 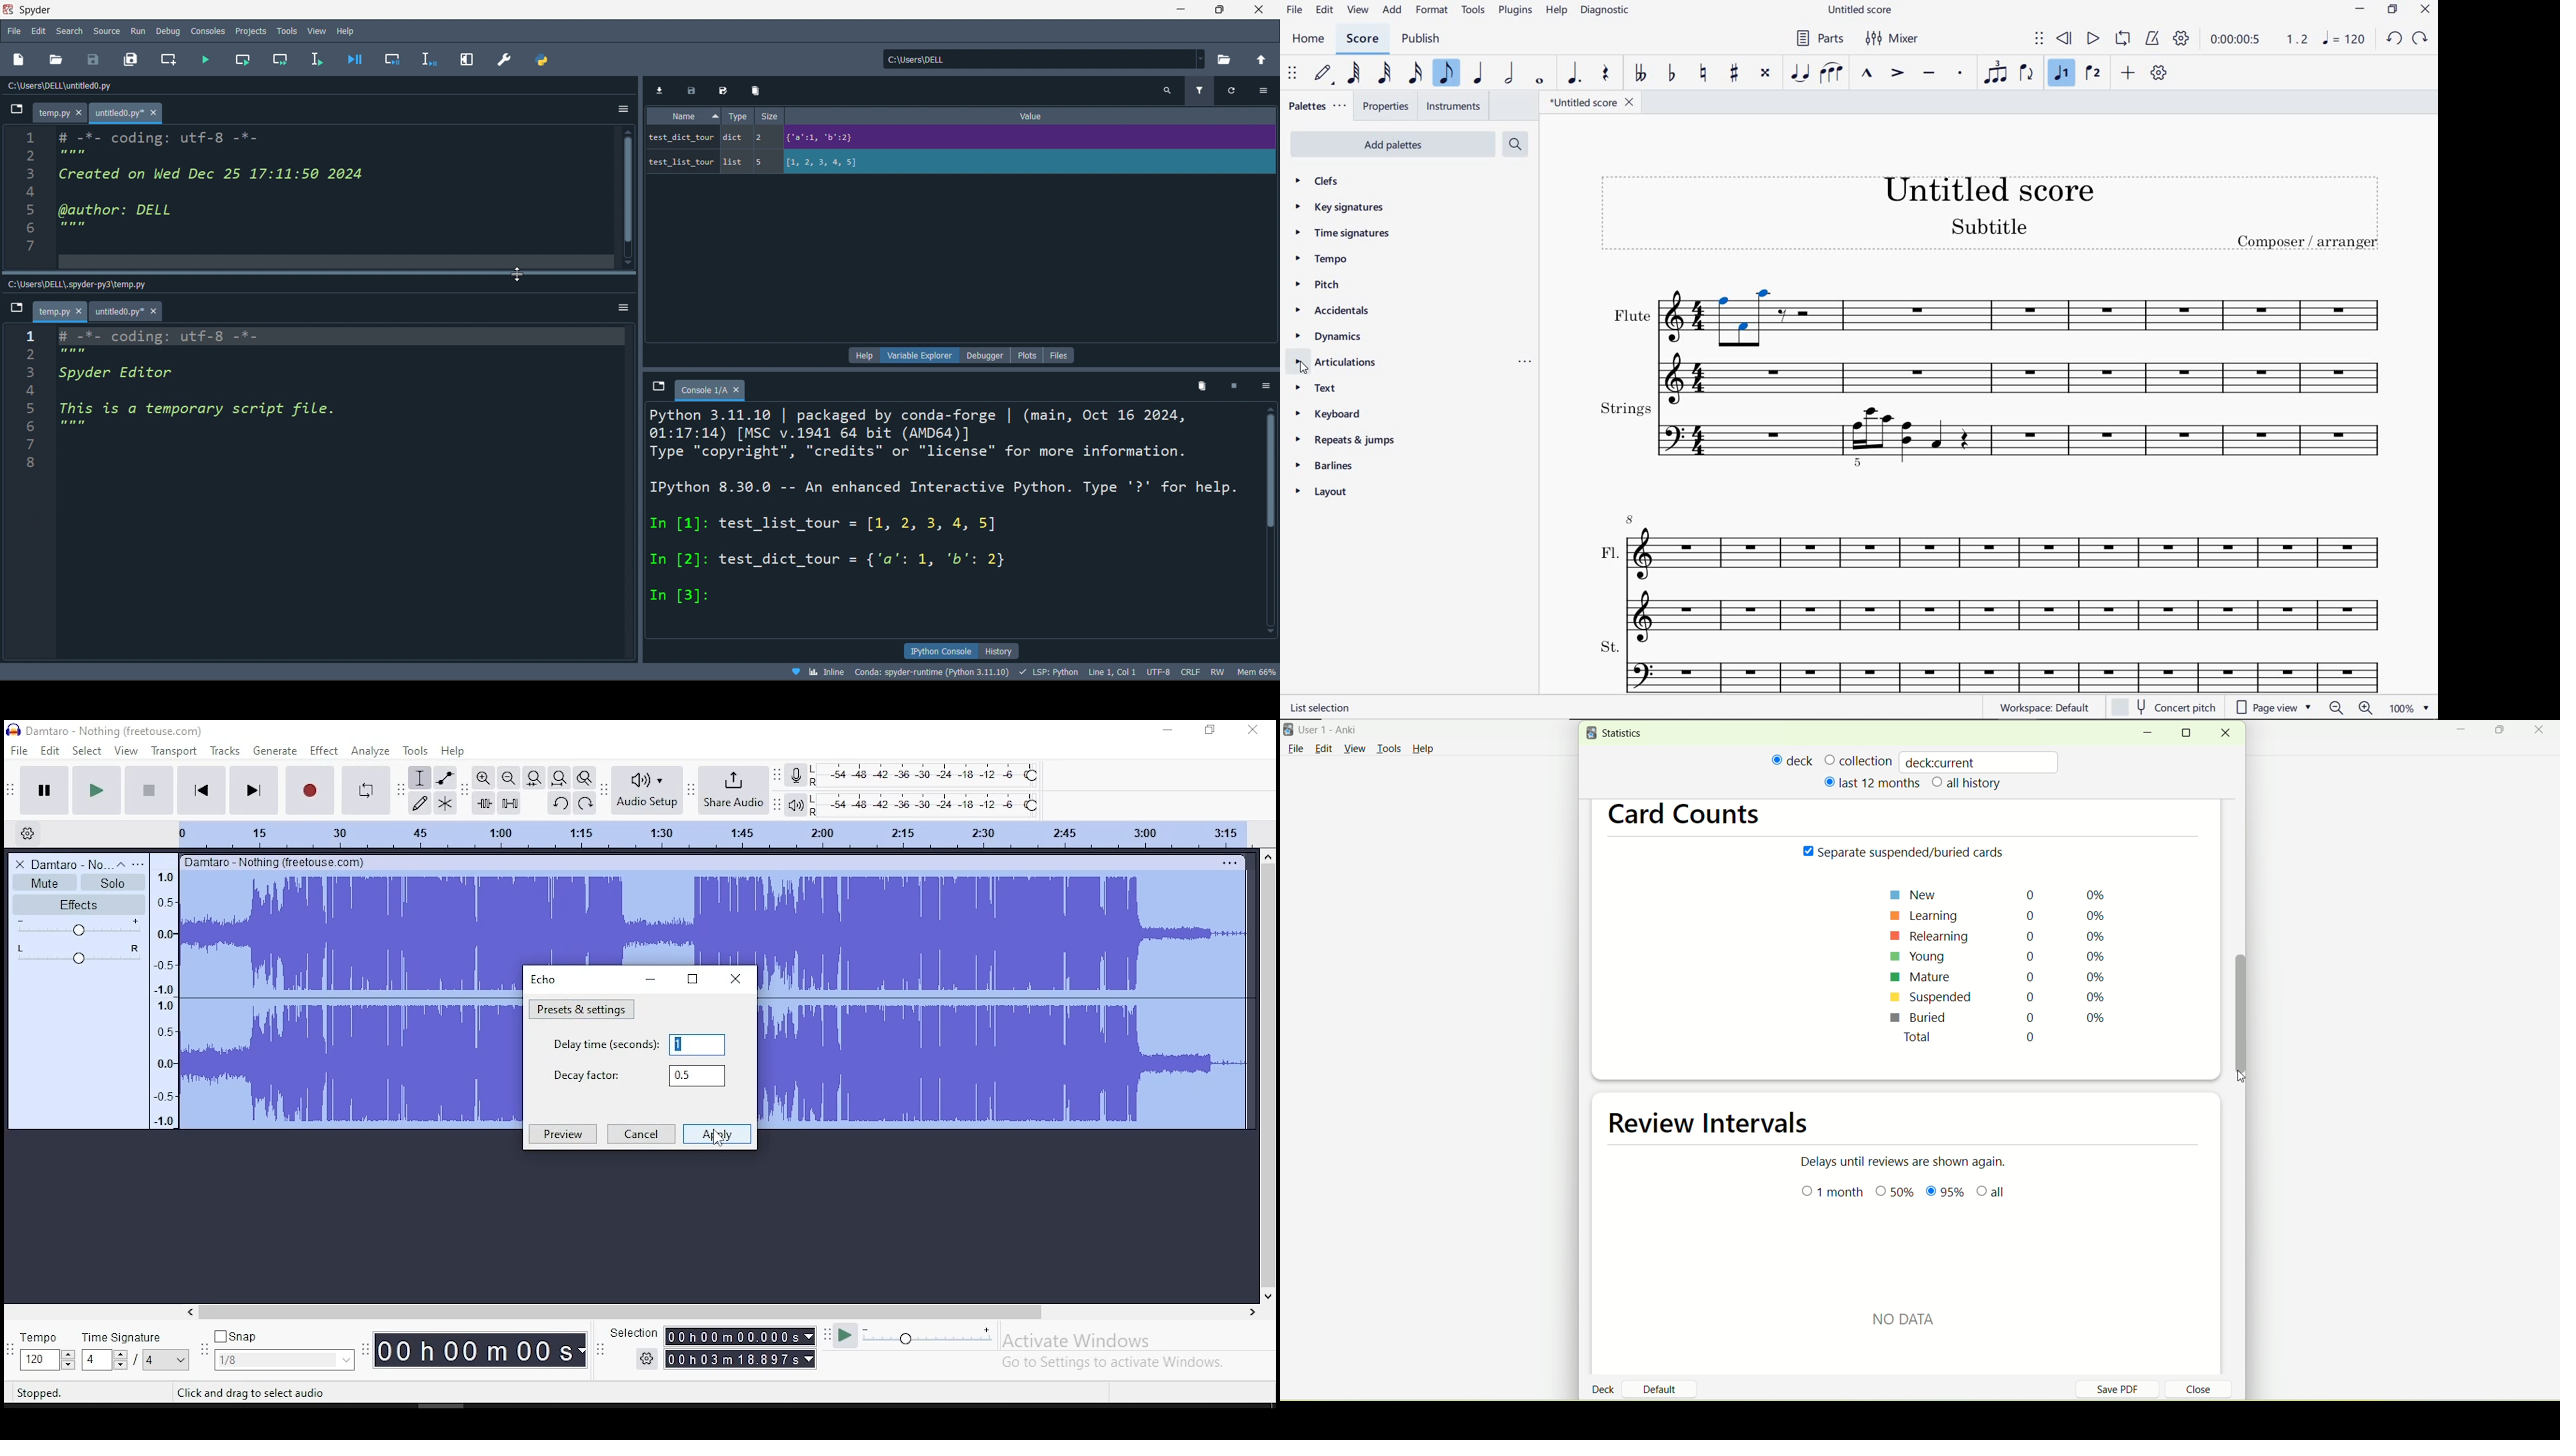 What do you see at coordinates (74, 393) in the screenshot?
I see `4` at bounding box center [74, 393].